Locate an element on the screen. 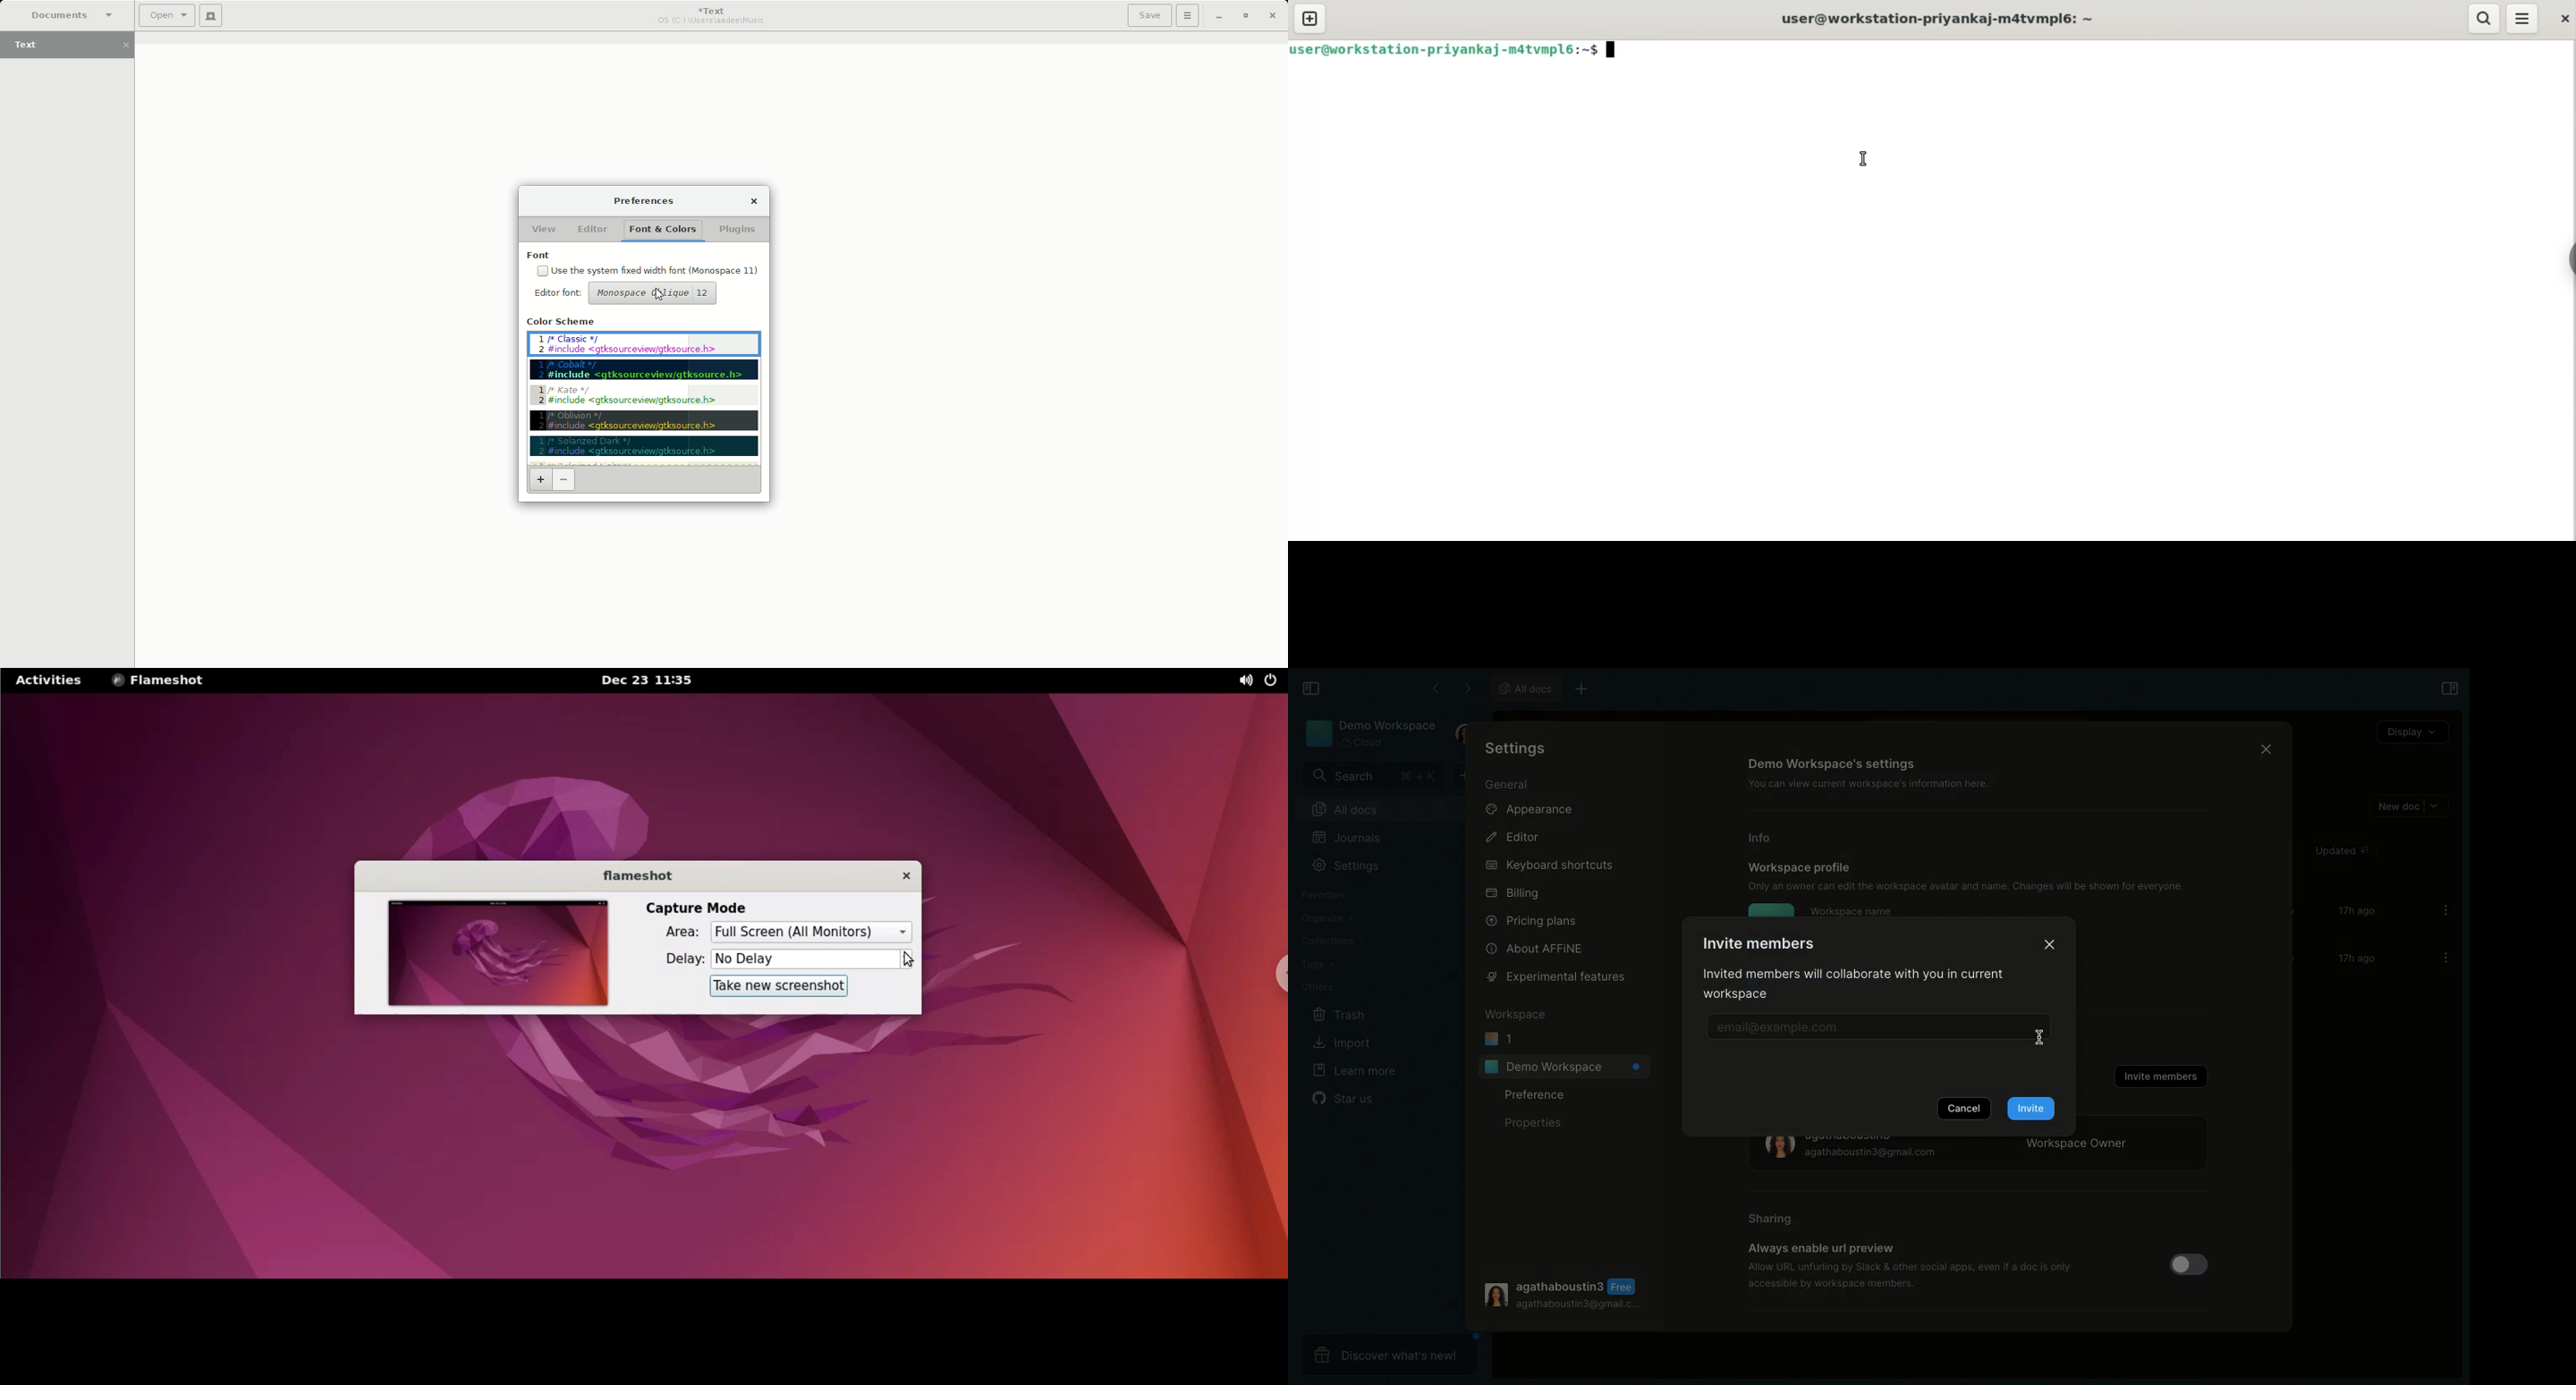  flameshot is located at coordinates (637, 875).